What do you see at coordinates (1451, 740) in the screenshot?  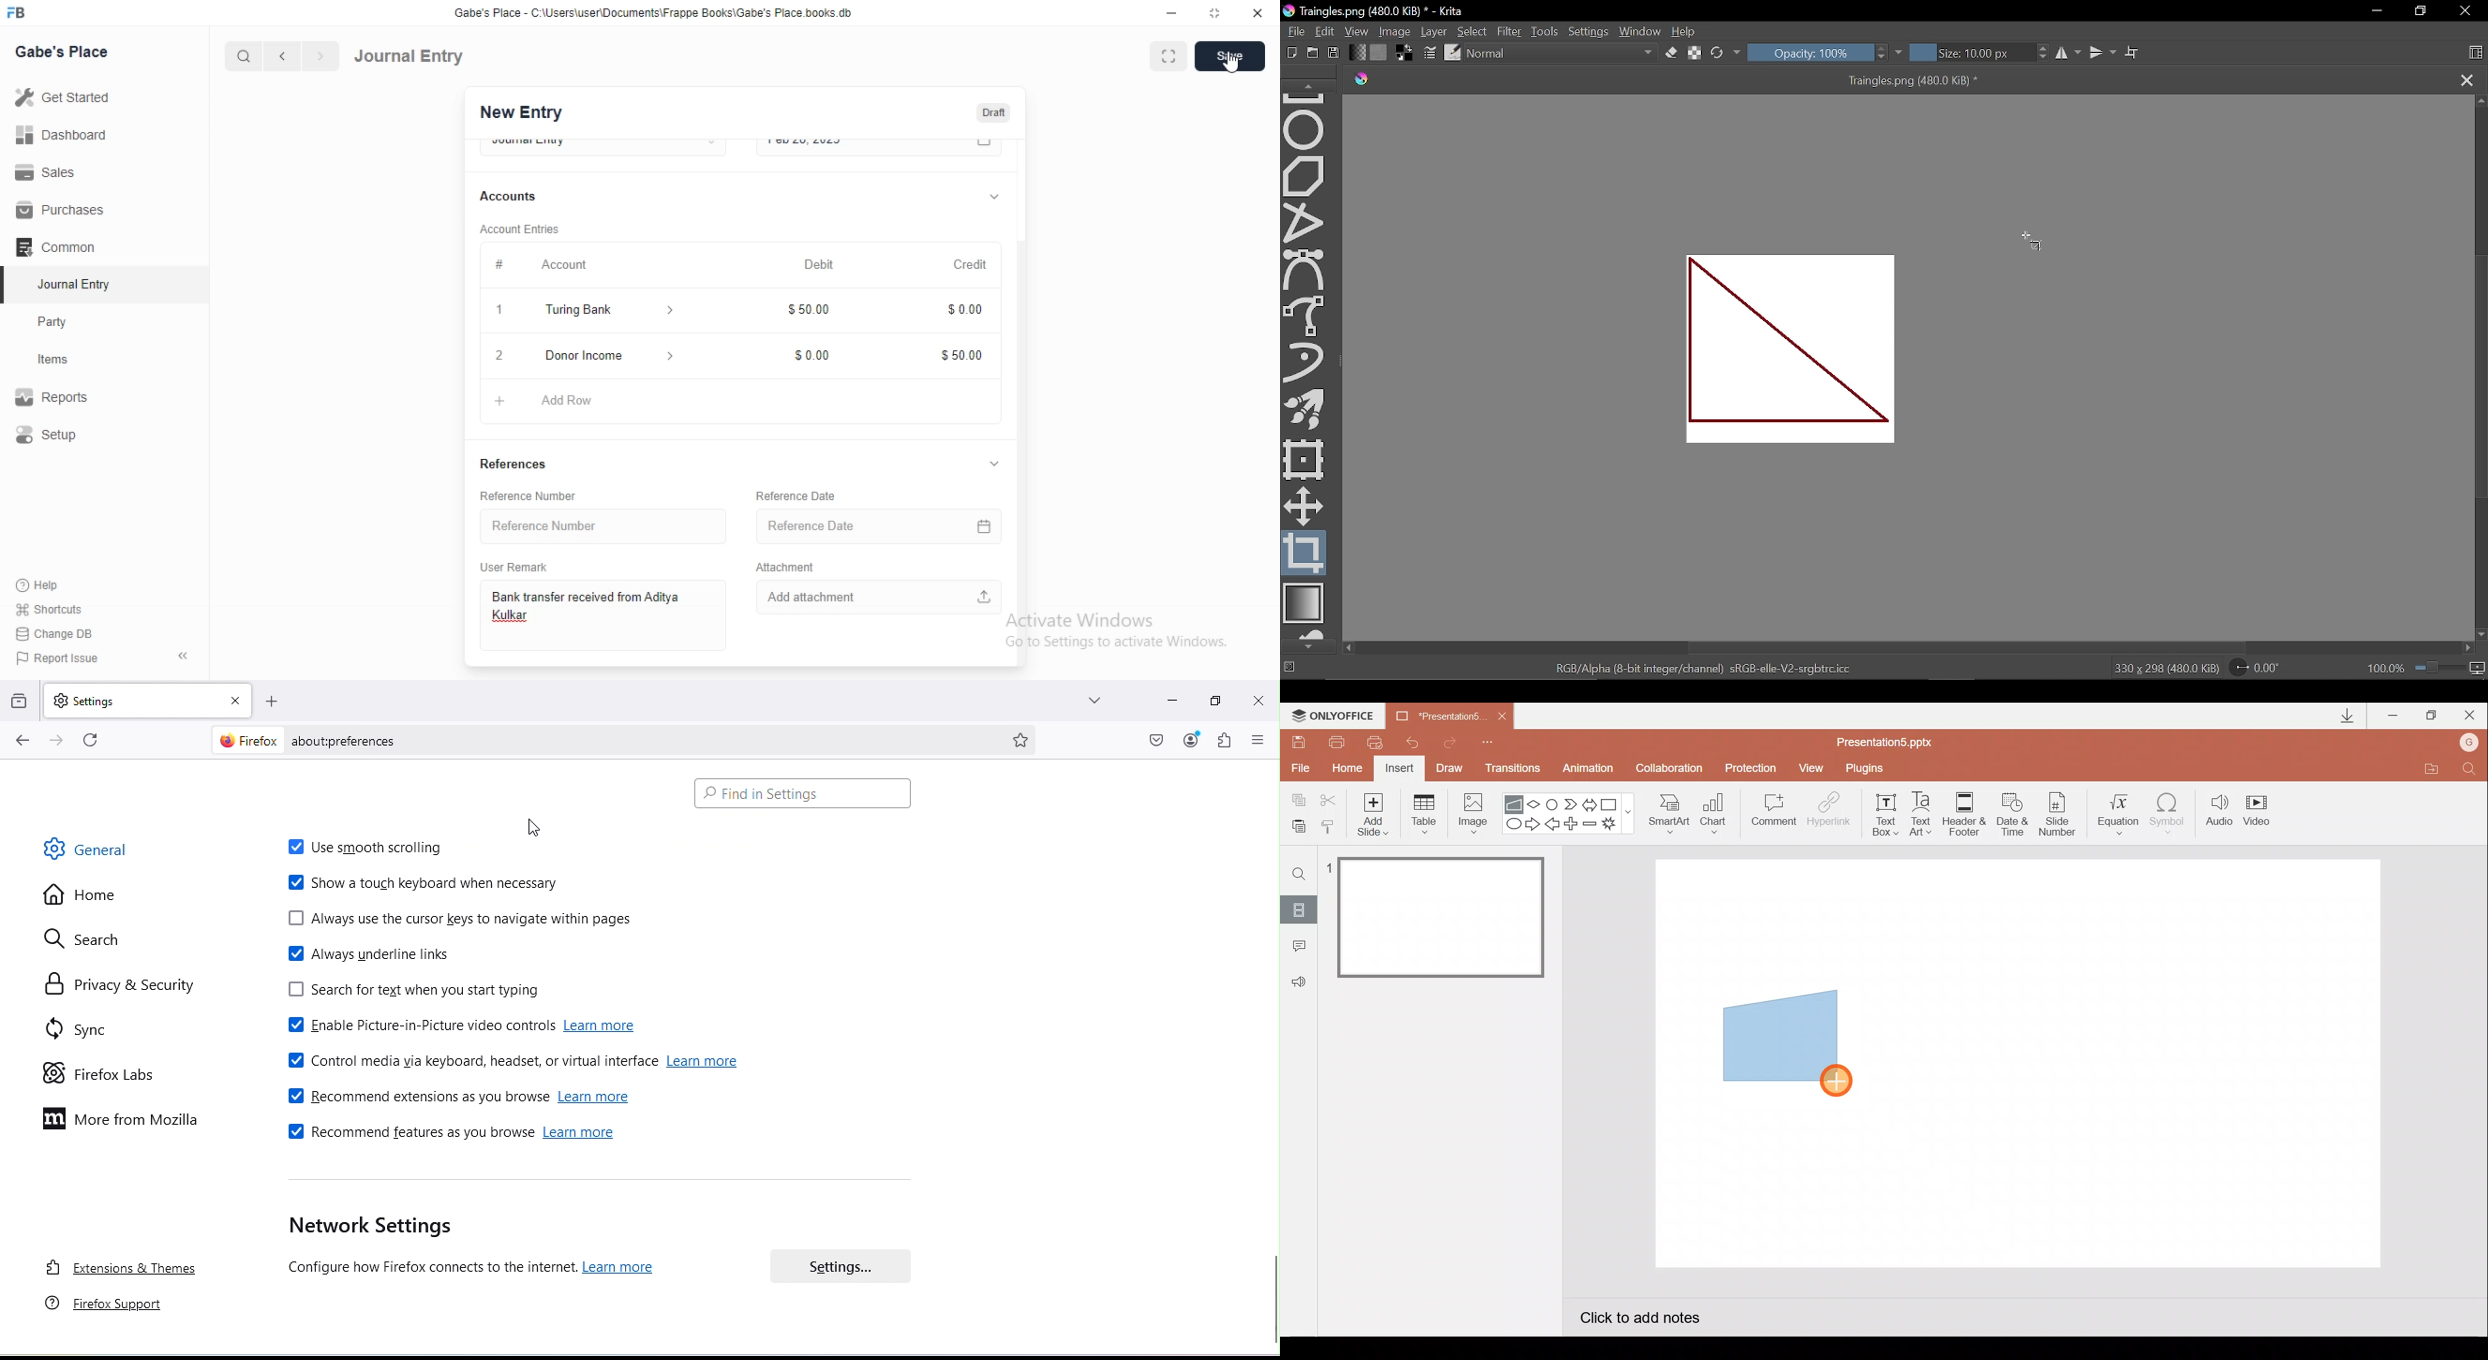 I see `Redo` at bounding box center [1451, 740].